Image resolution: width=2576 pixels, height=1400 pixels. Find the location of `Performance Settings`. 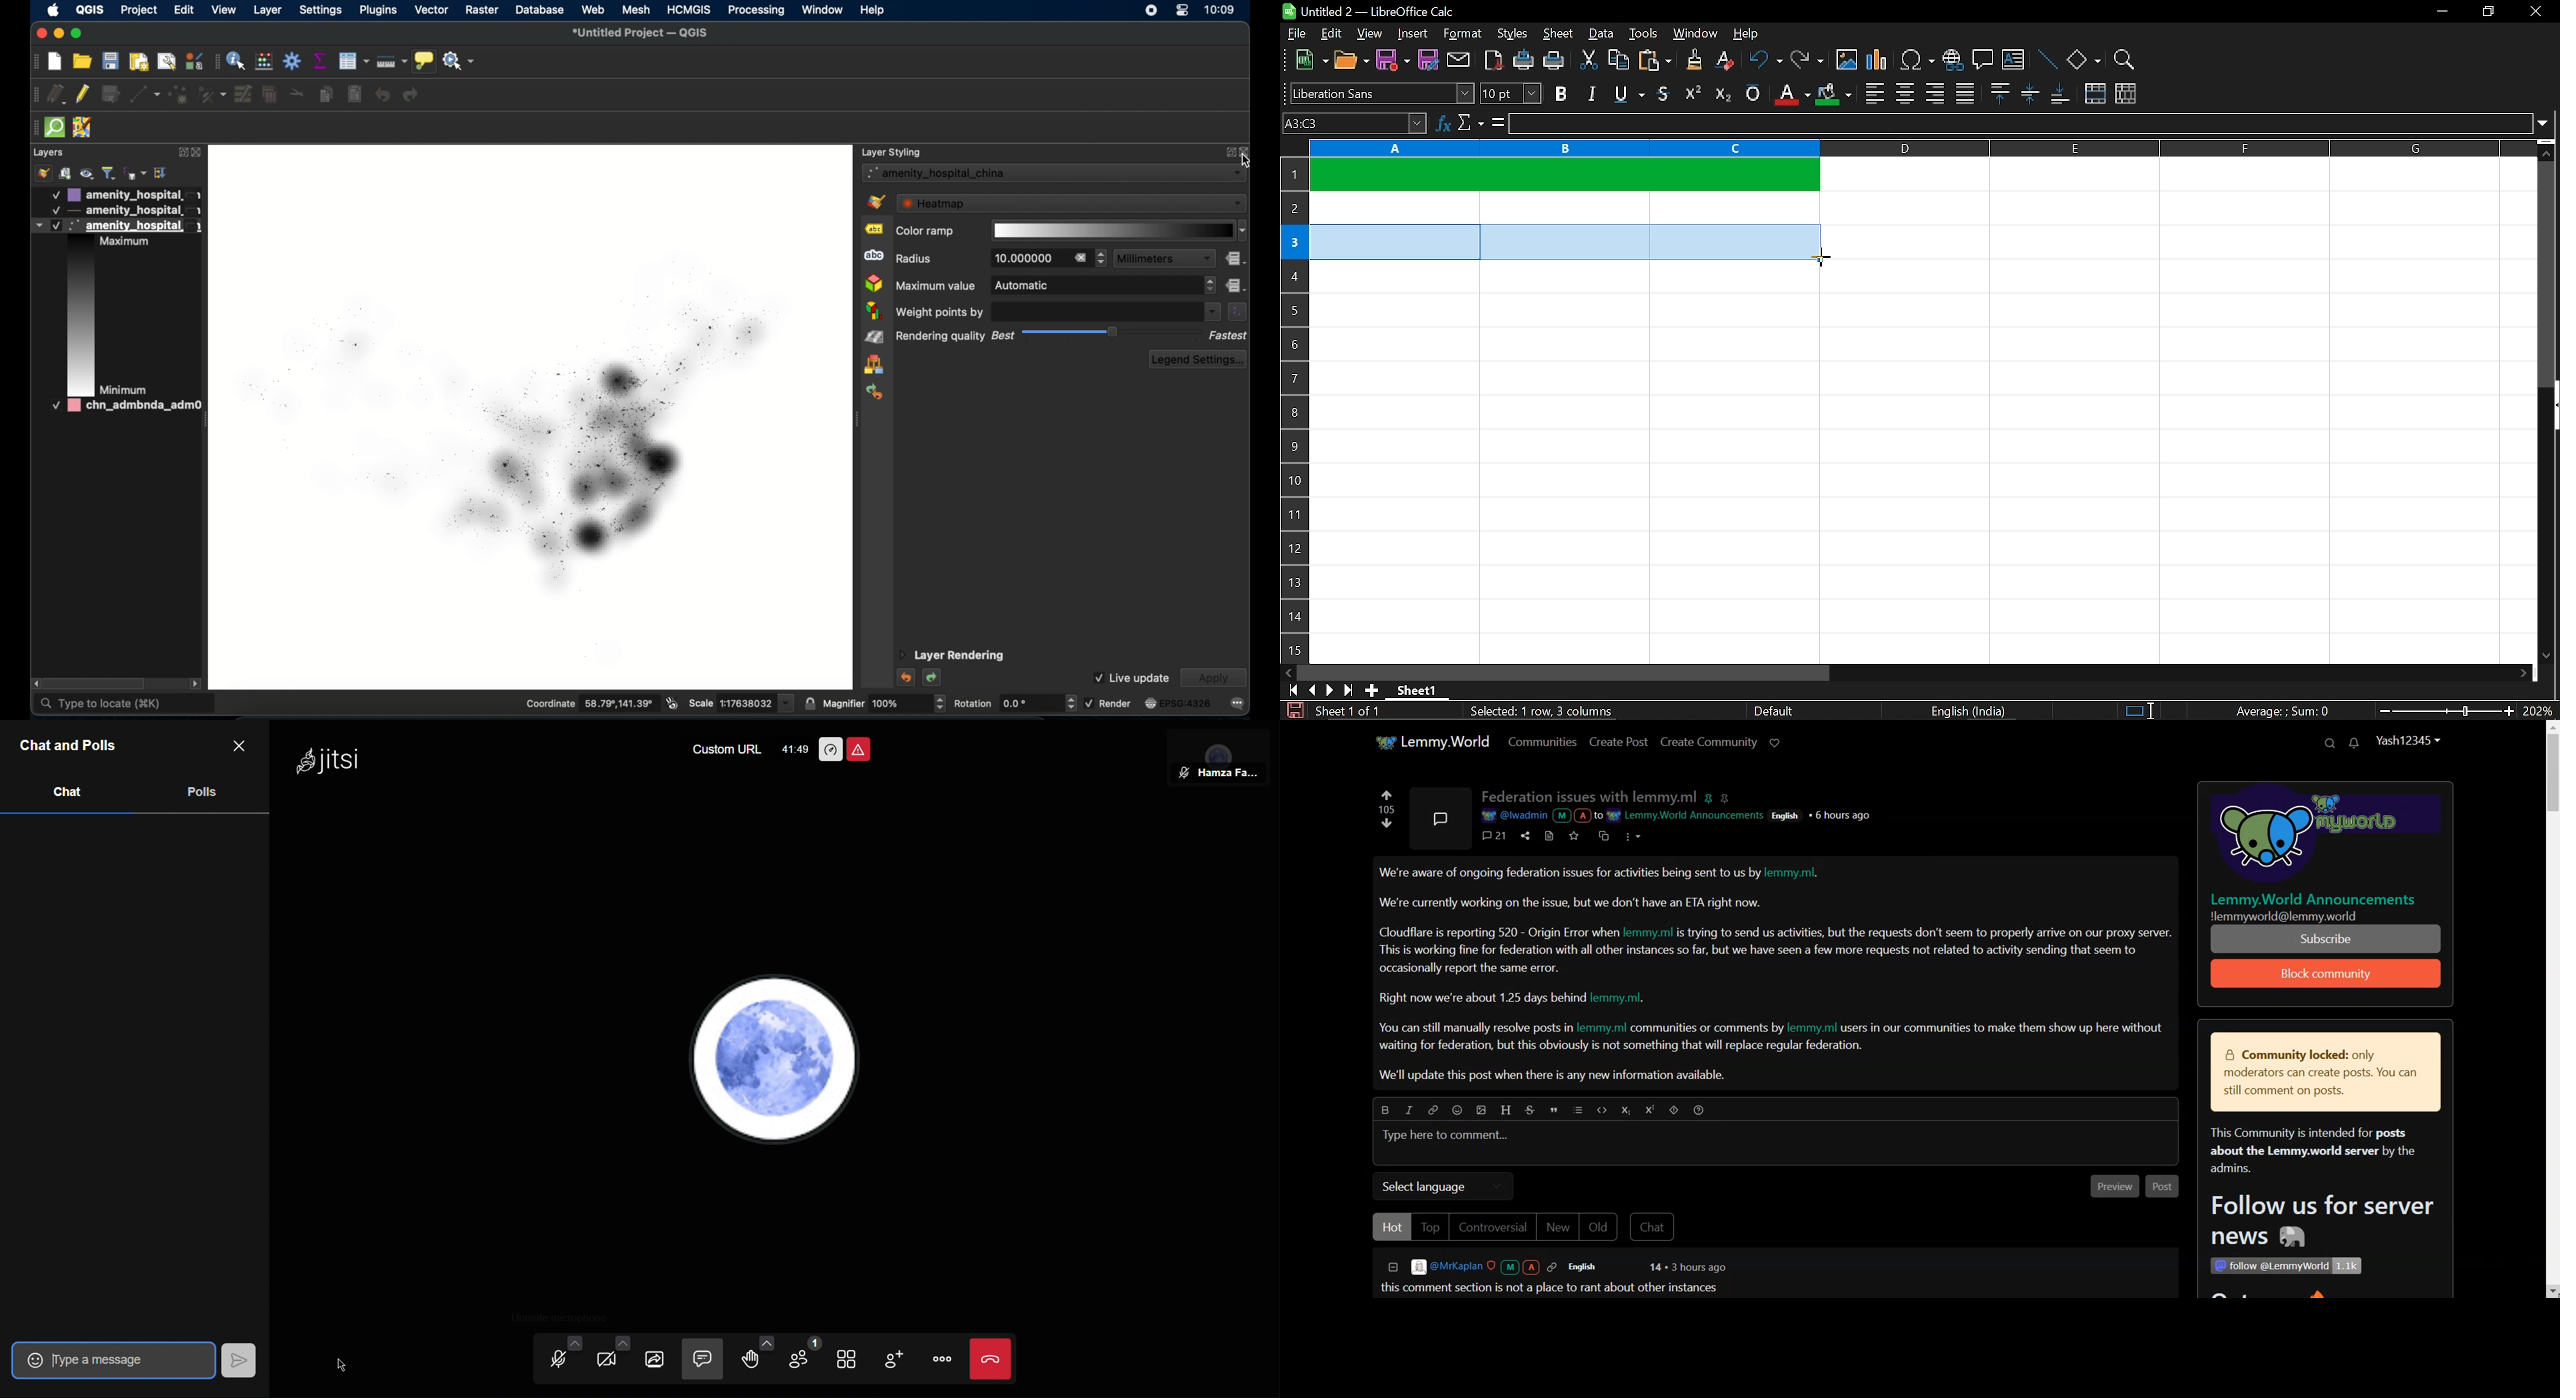

Performance Settings is located at coordinates (827, 749).